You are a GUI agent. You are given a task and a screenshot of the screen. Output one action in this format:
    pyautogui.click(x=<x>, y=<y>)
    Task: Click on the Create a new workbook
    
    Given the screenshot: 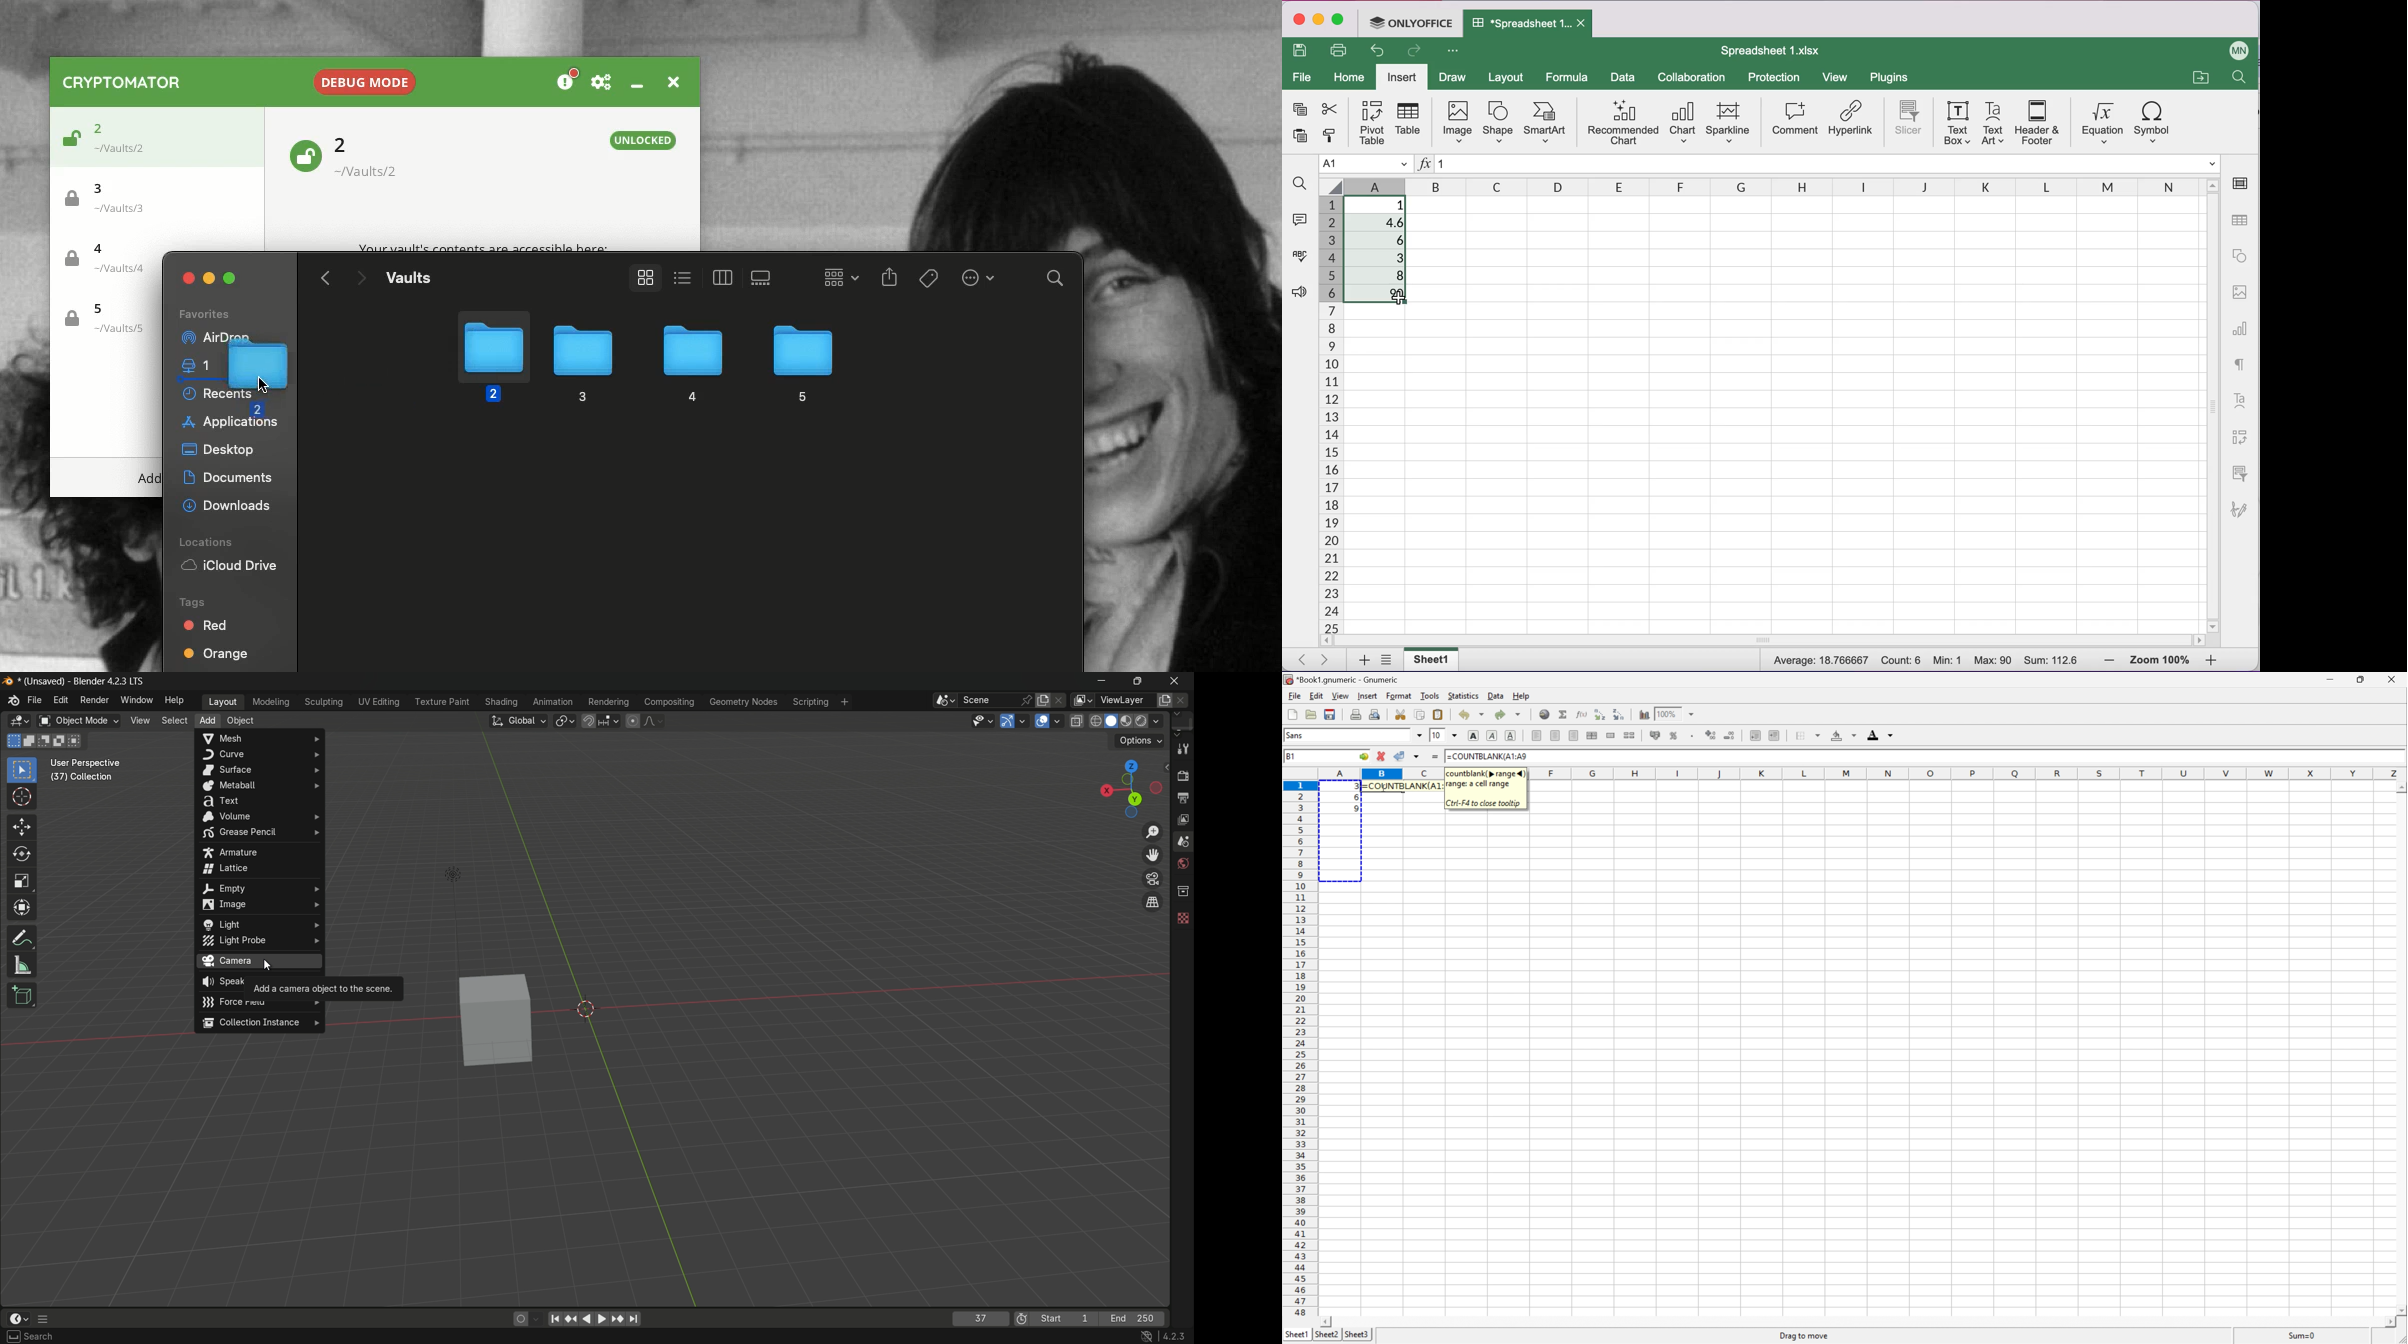 What is the action you would take?
    pyautogui.click(x=1292, y=714)
    